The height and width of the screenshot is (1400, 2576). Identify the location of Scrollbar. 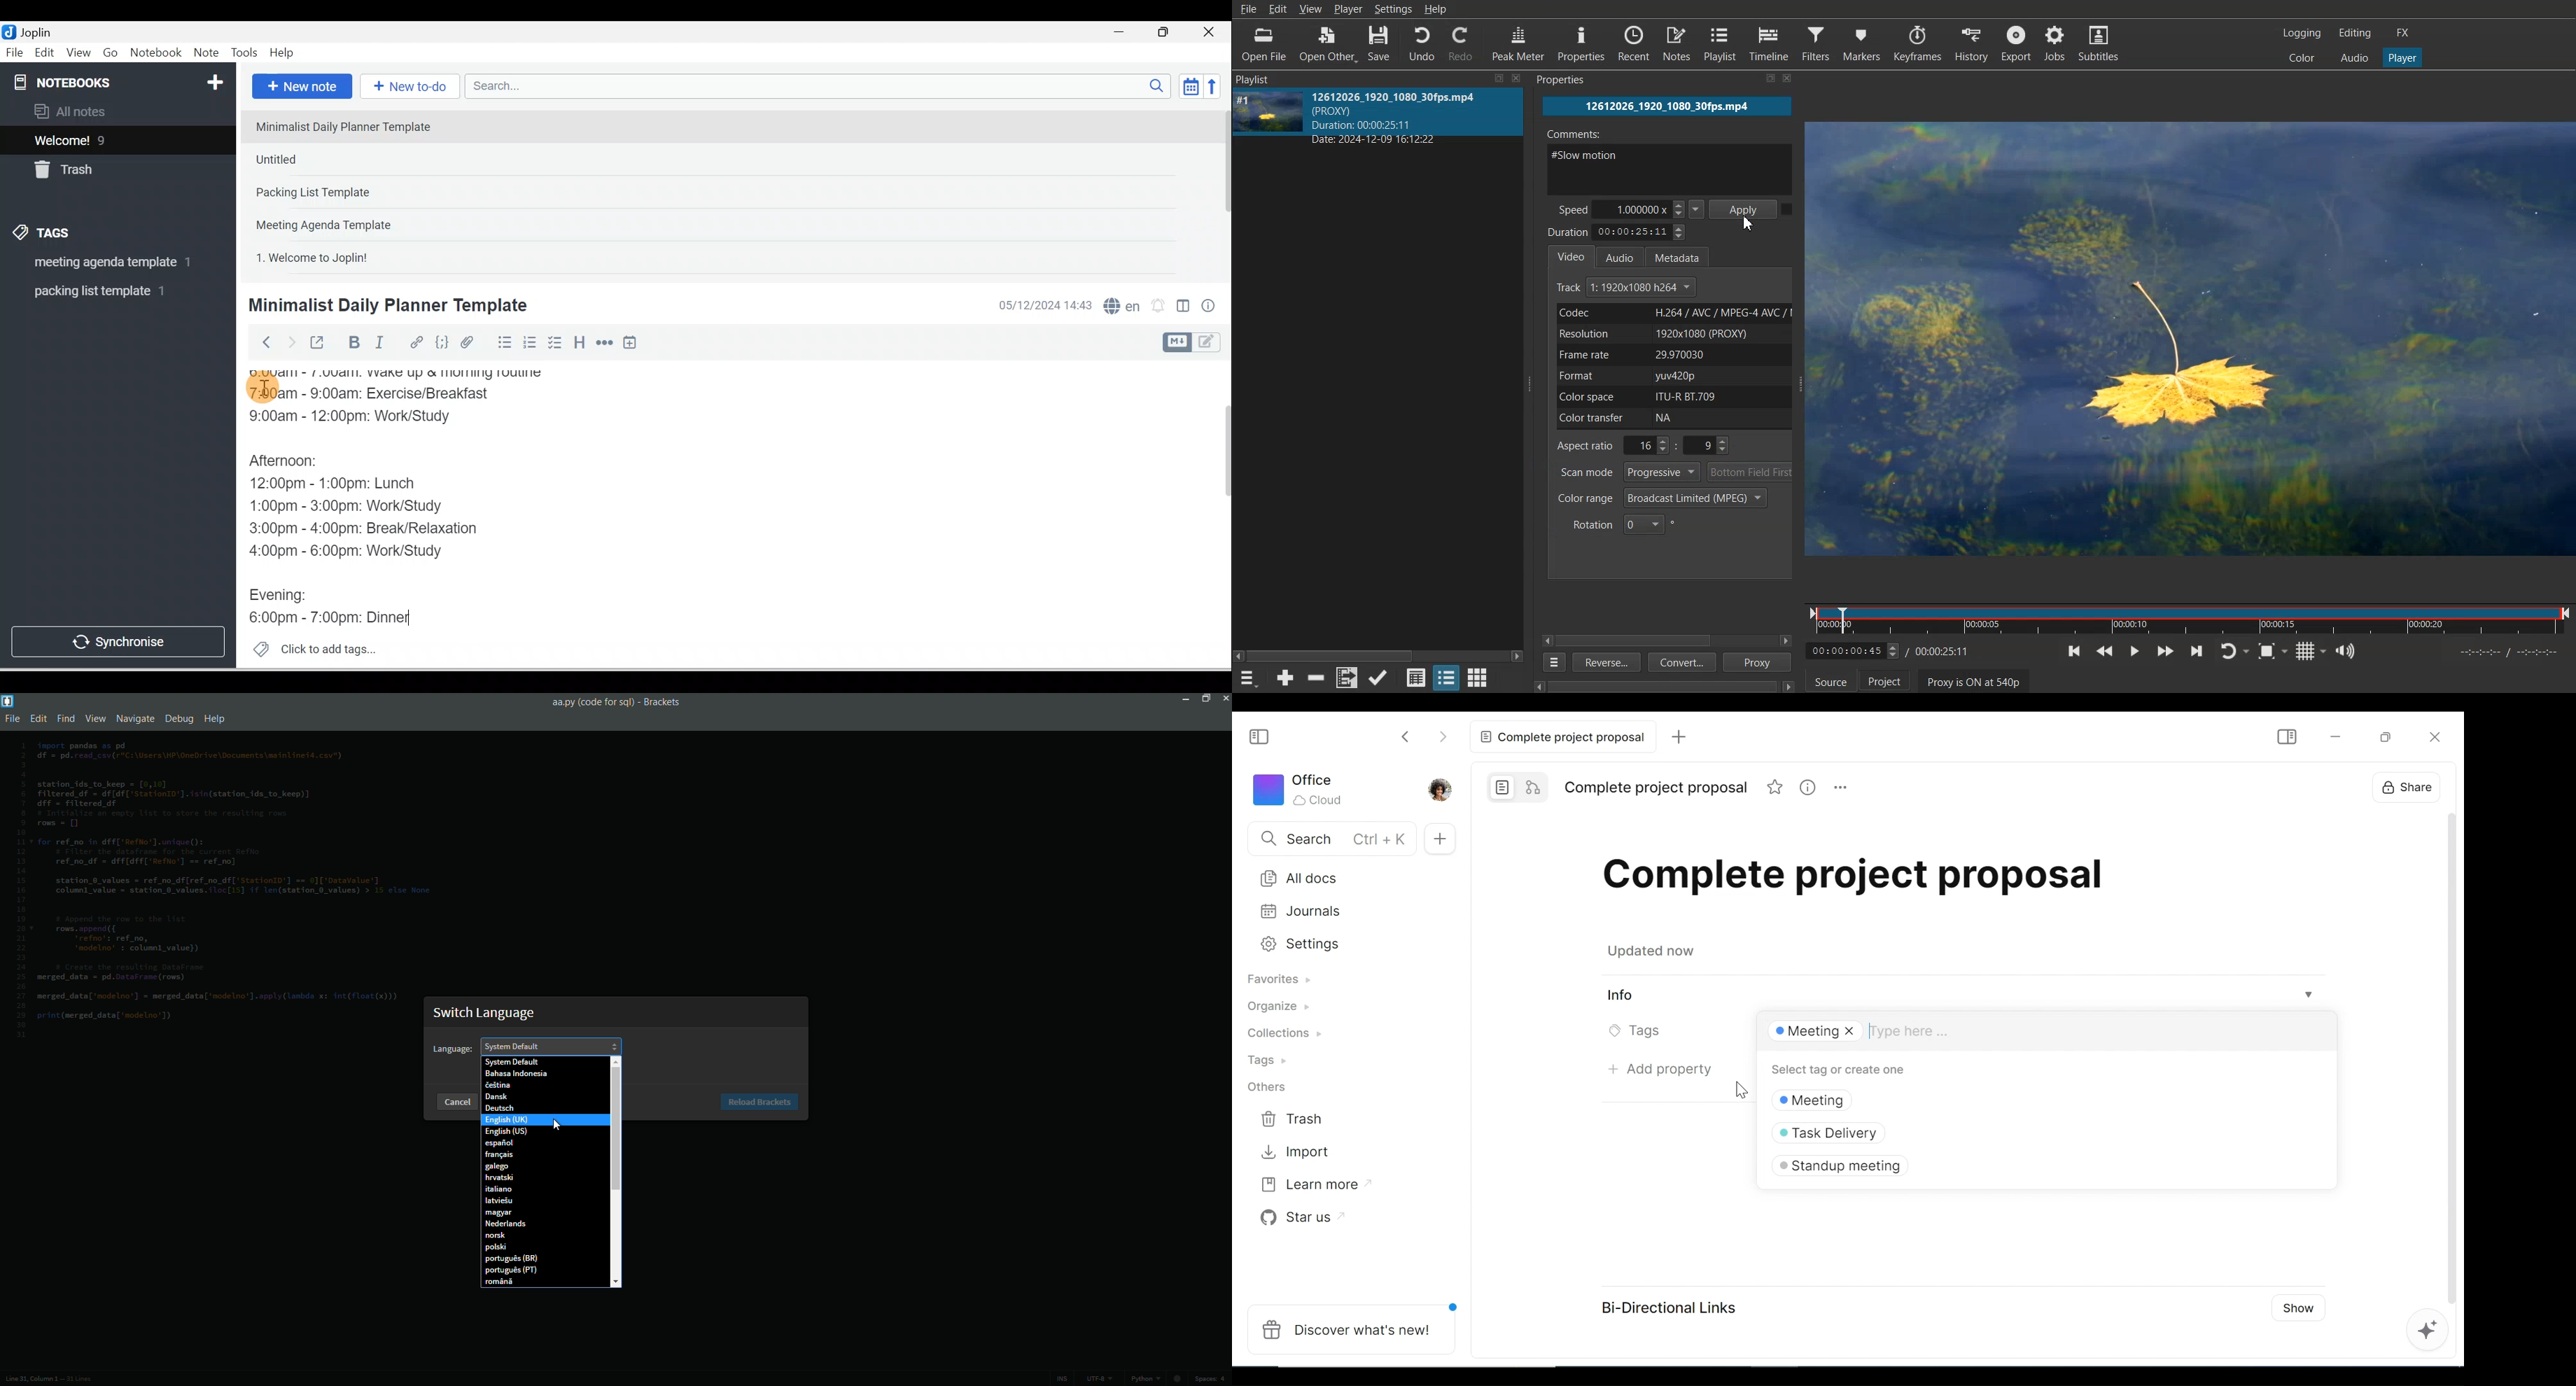
(2449, 1056).